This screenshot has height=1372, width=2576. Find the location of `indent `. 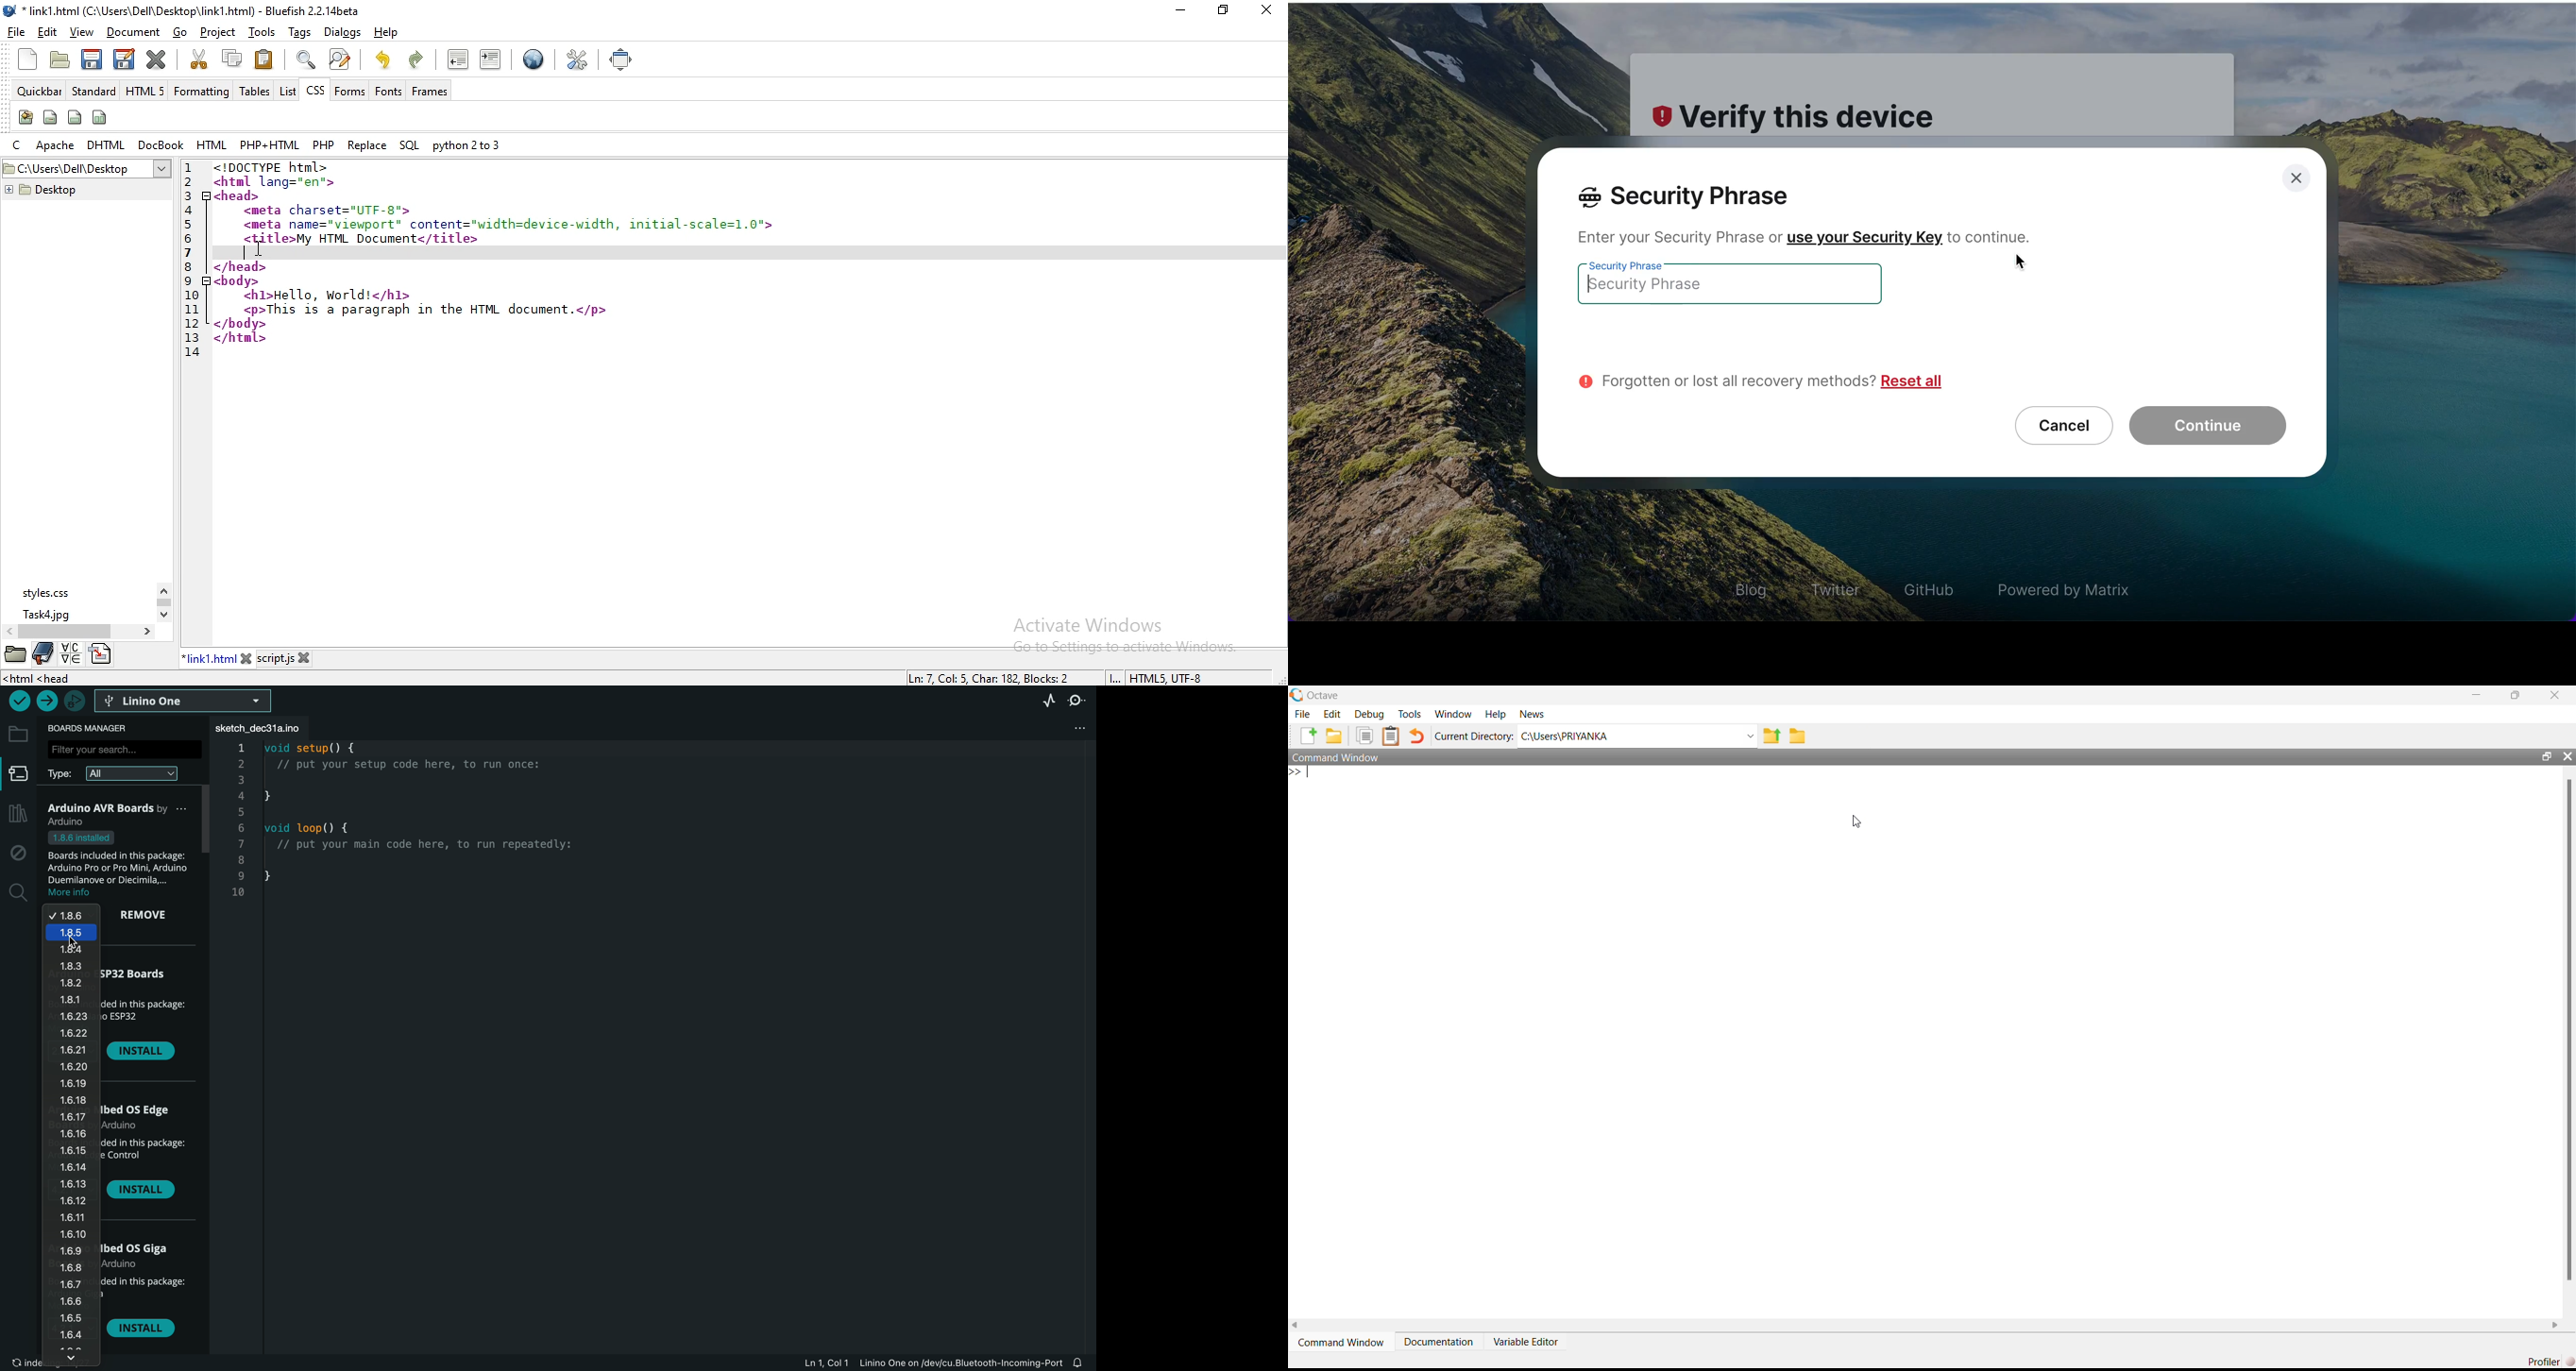

indent  is located at coordinates (490, 59).